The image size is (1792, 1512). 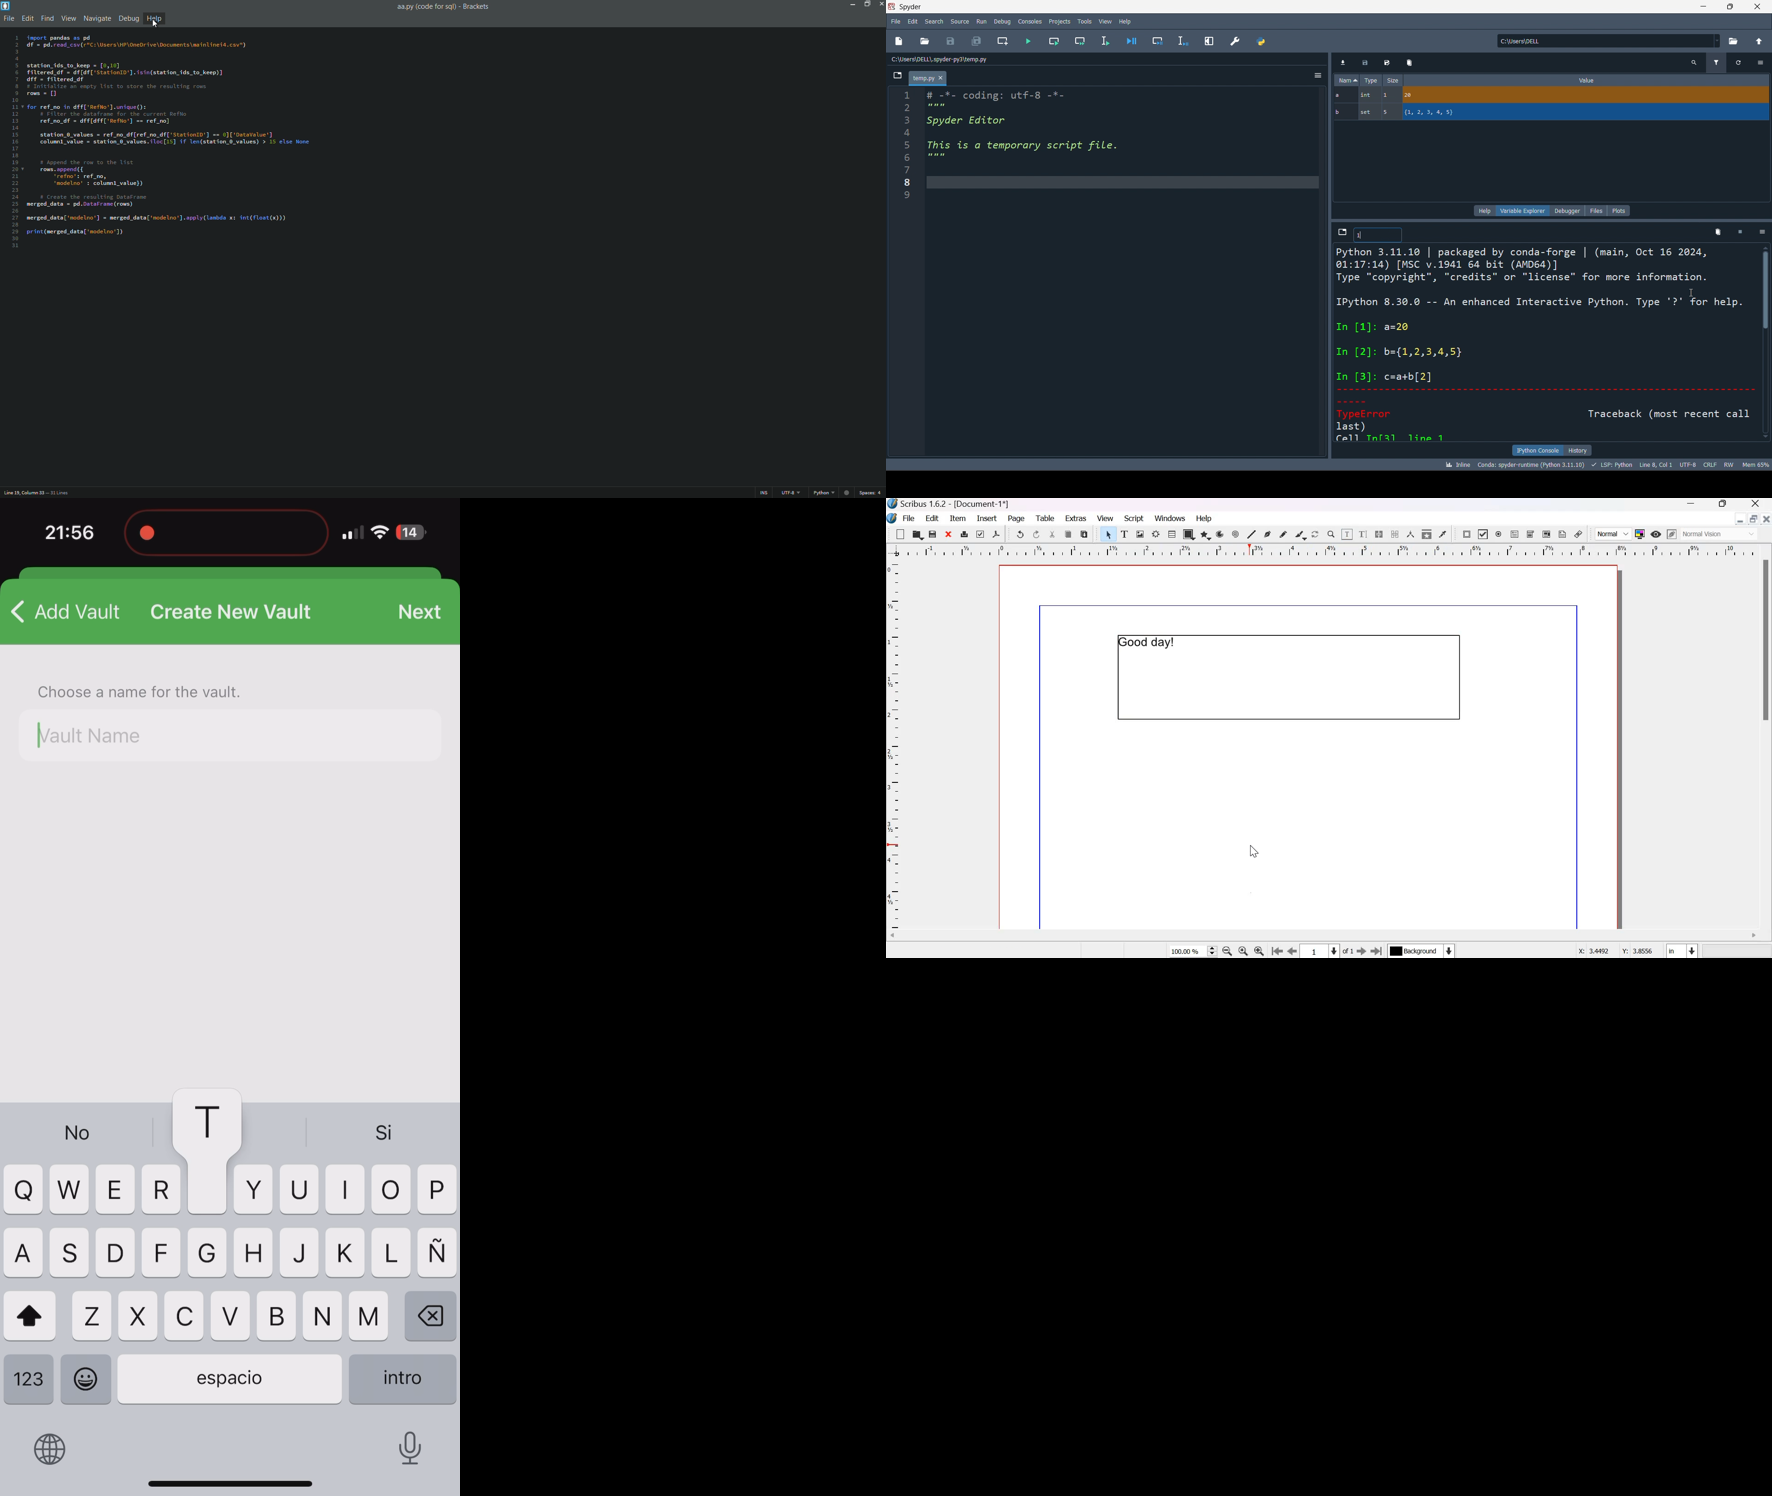 What do you see at coordinates (1711, 466) in the screenshot?
I see `CRLF` at bounding box center [1711, 466].